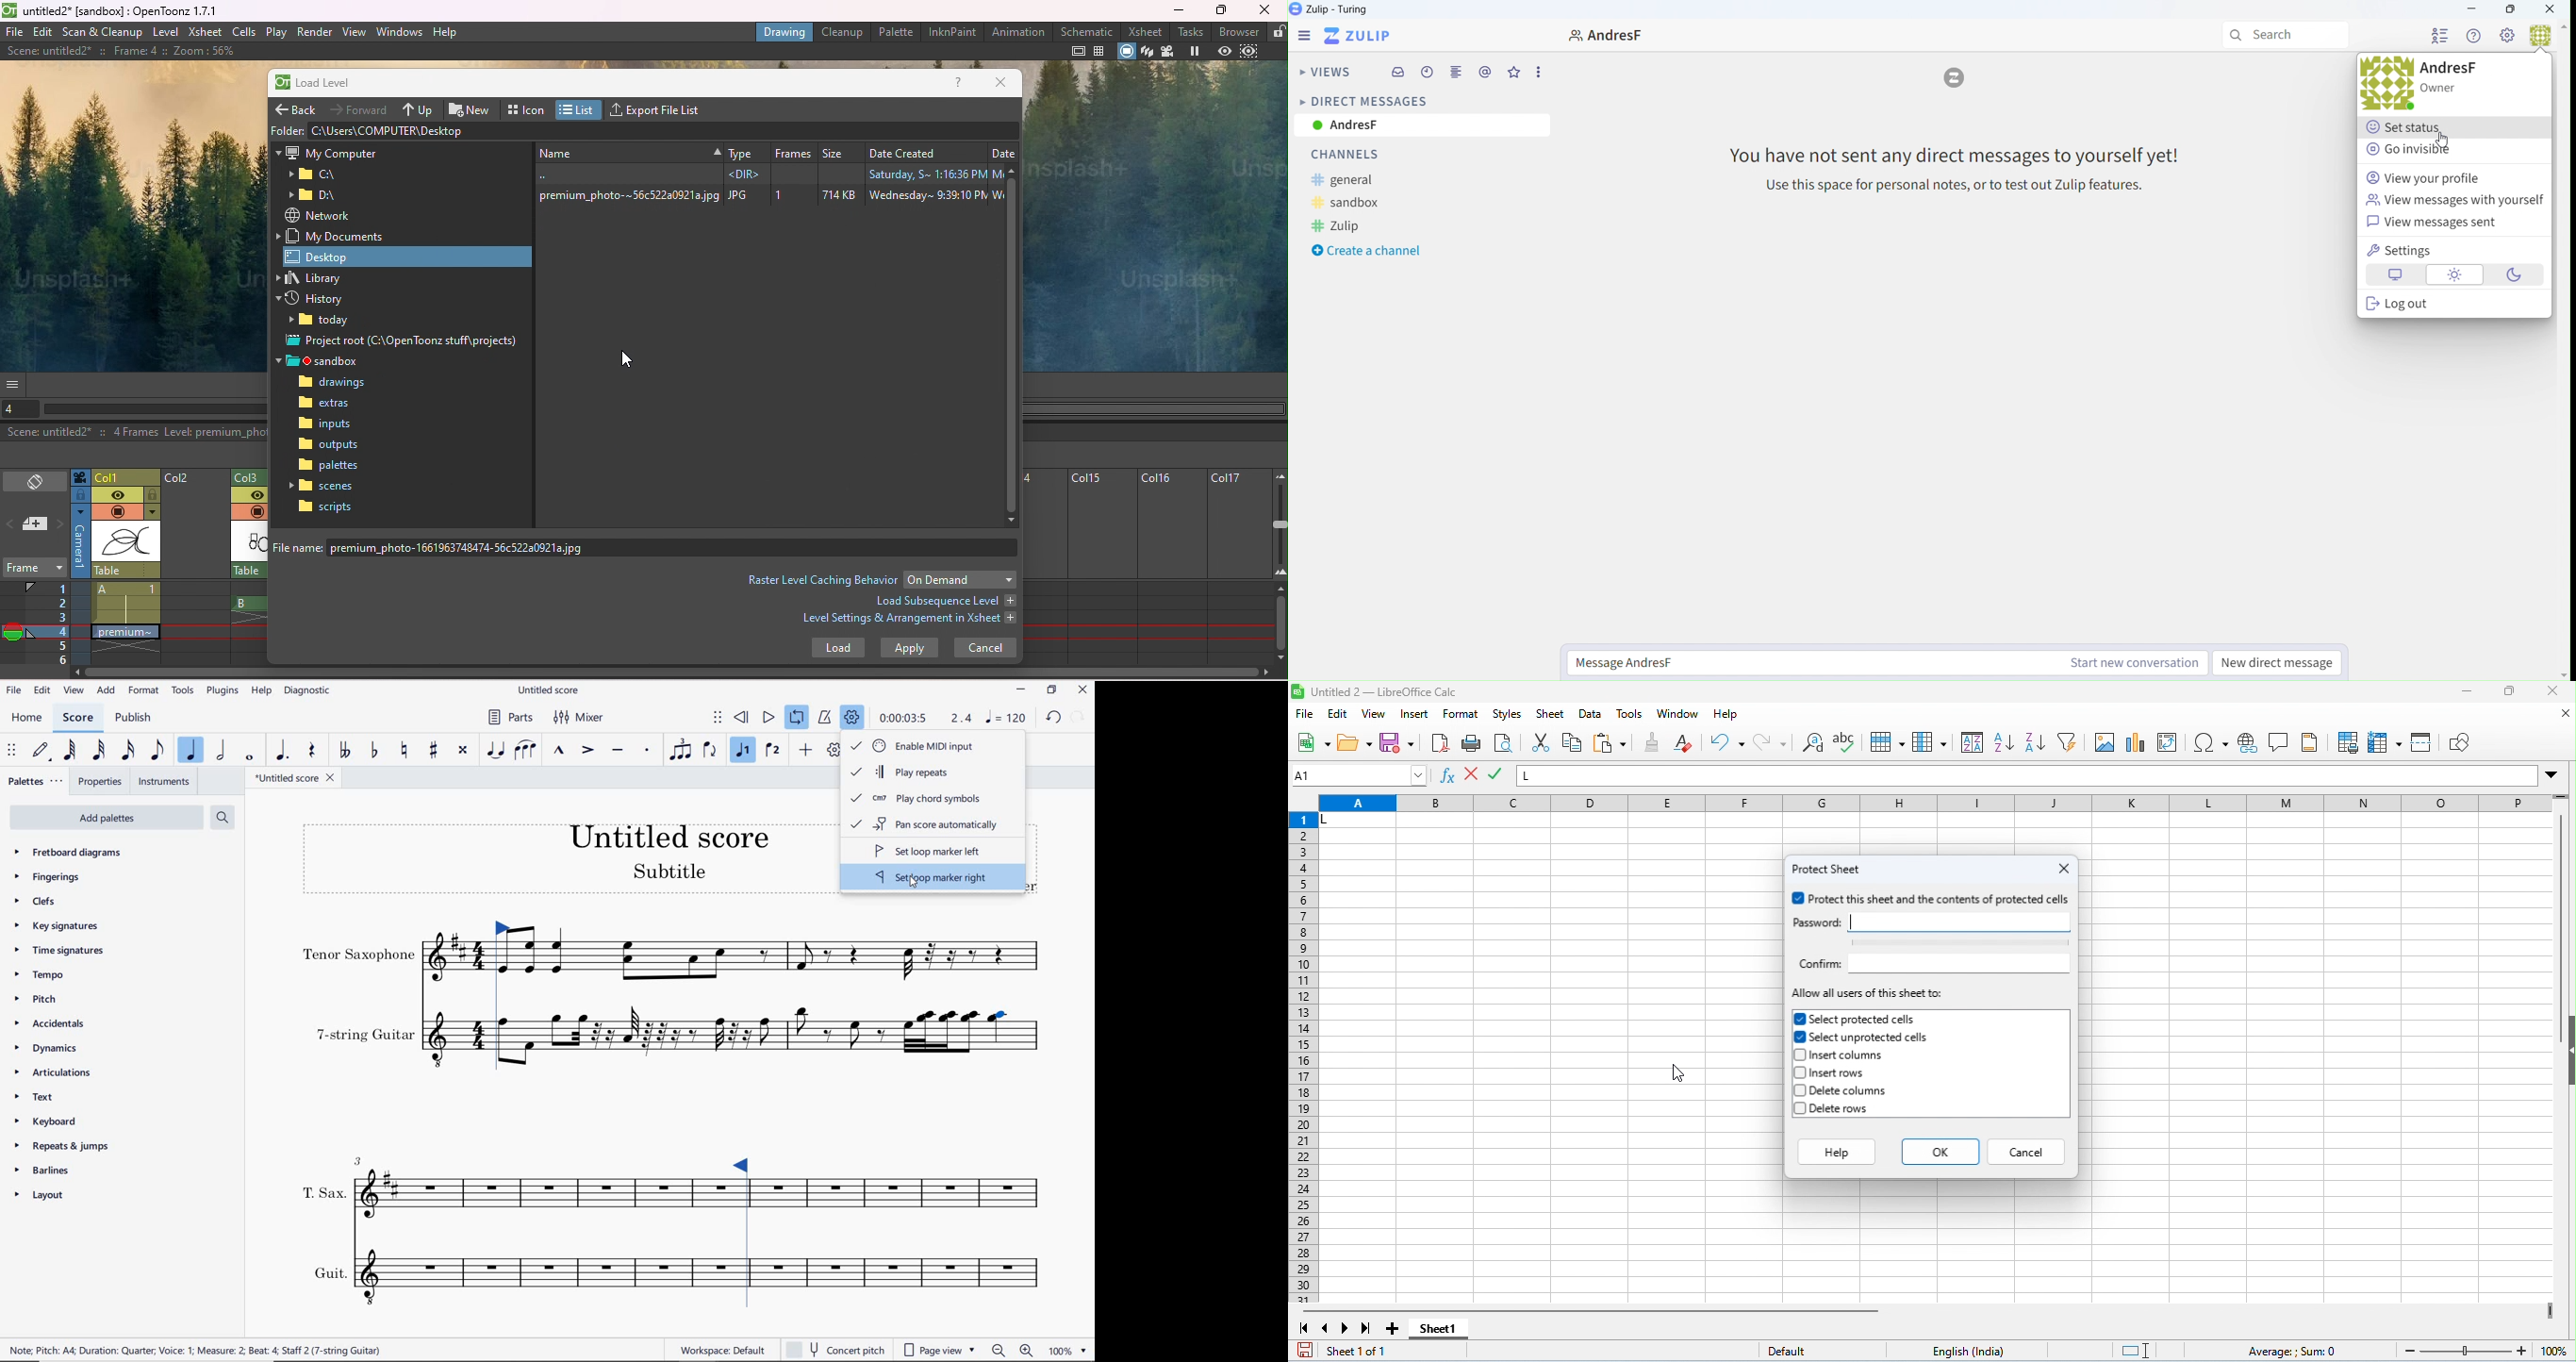 This screenshot has width=2576, height=1372. What do you see at coordinates (2028, 775) in the screenshot?
I see `formula bar` at bounding box center [2028, 775].